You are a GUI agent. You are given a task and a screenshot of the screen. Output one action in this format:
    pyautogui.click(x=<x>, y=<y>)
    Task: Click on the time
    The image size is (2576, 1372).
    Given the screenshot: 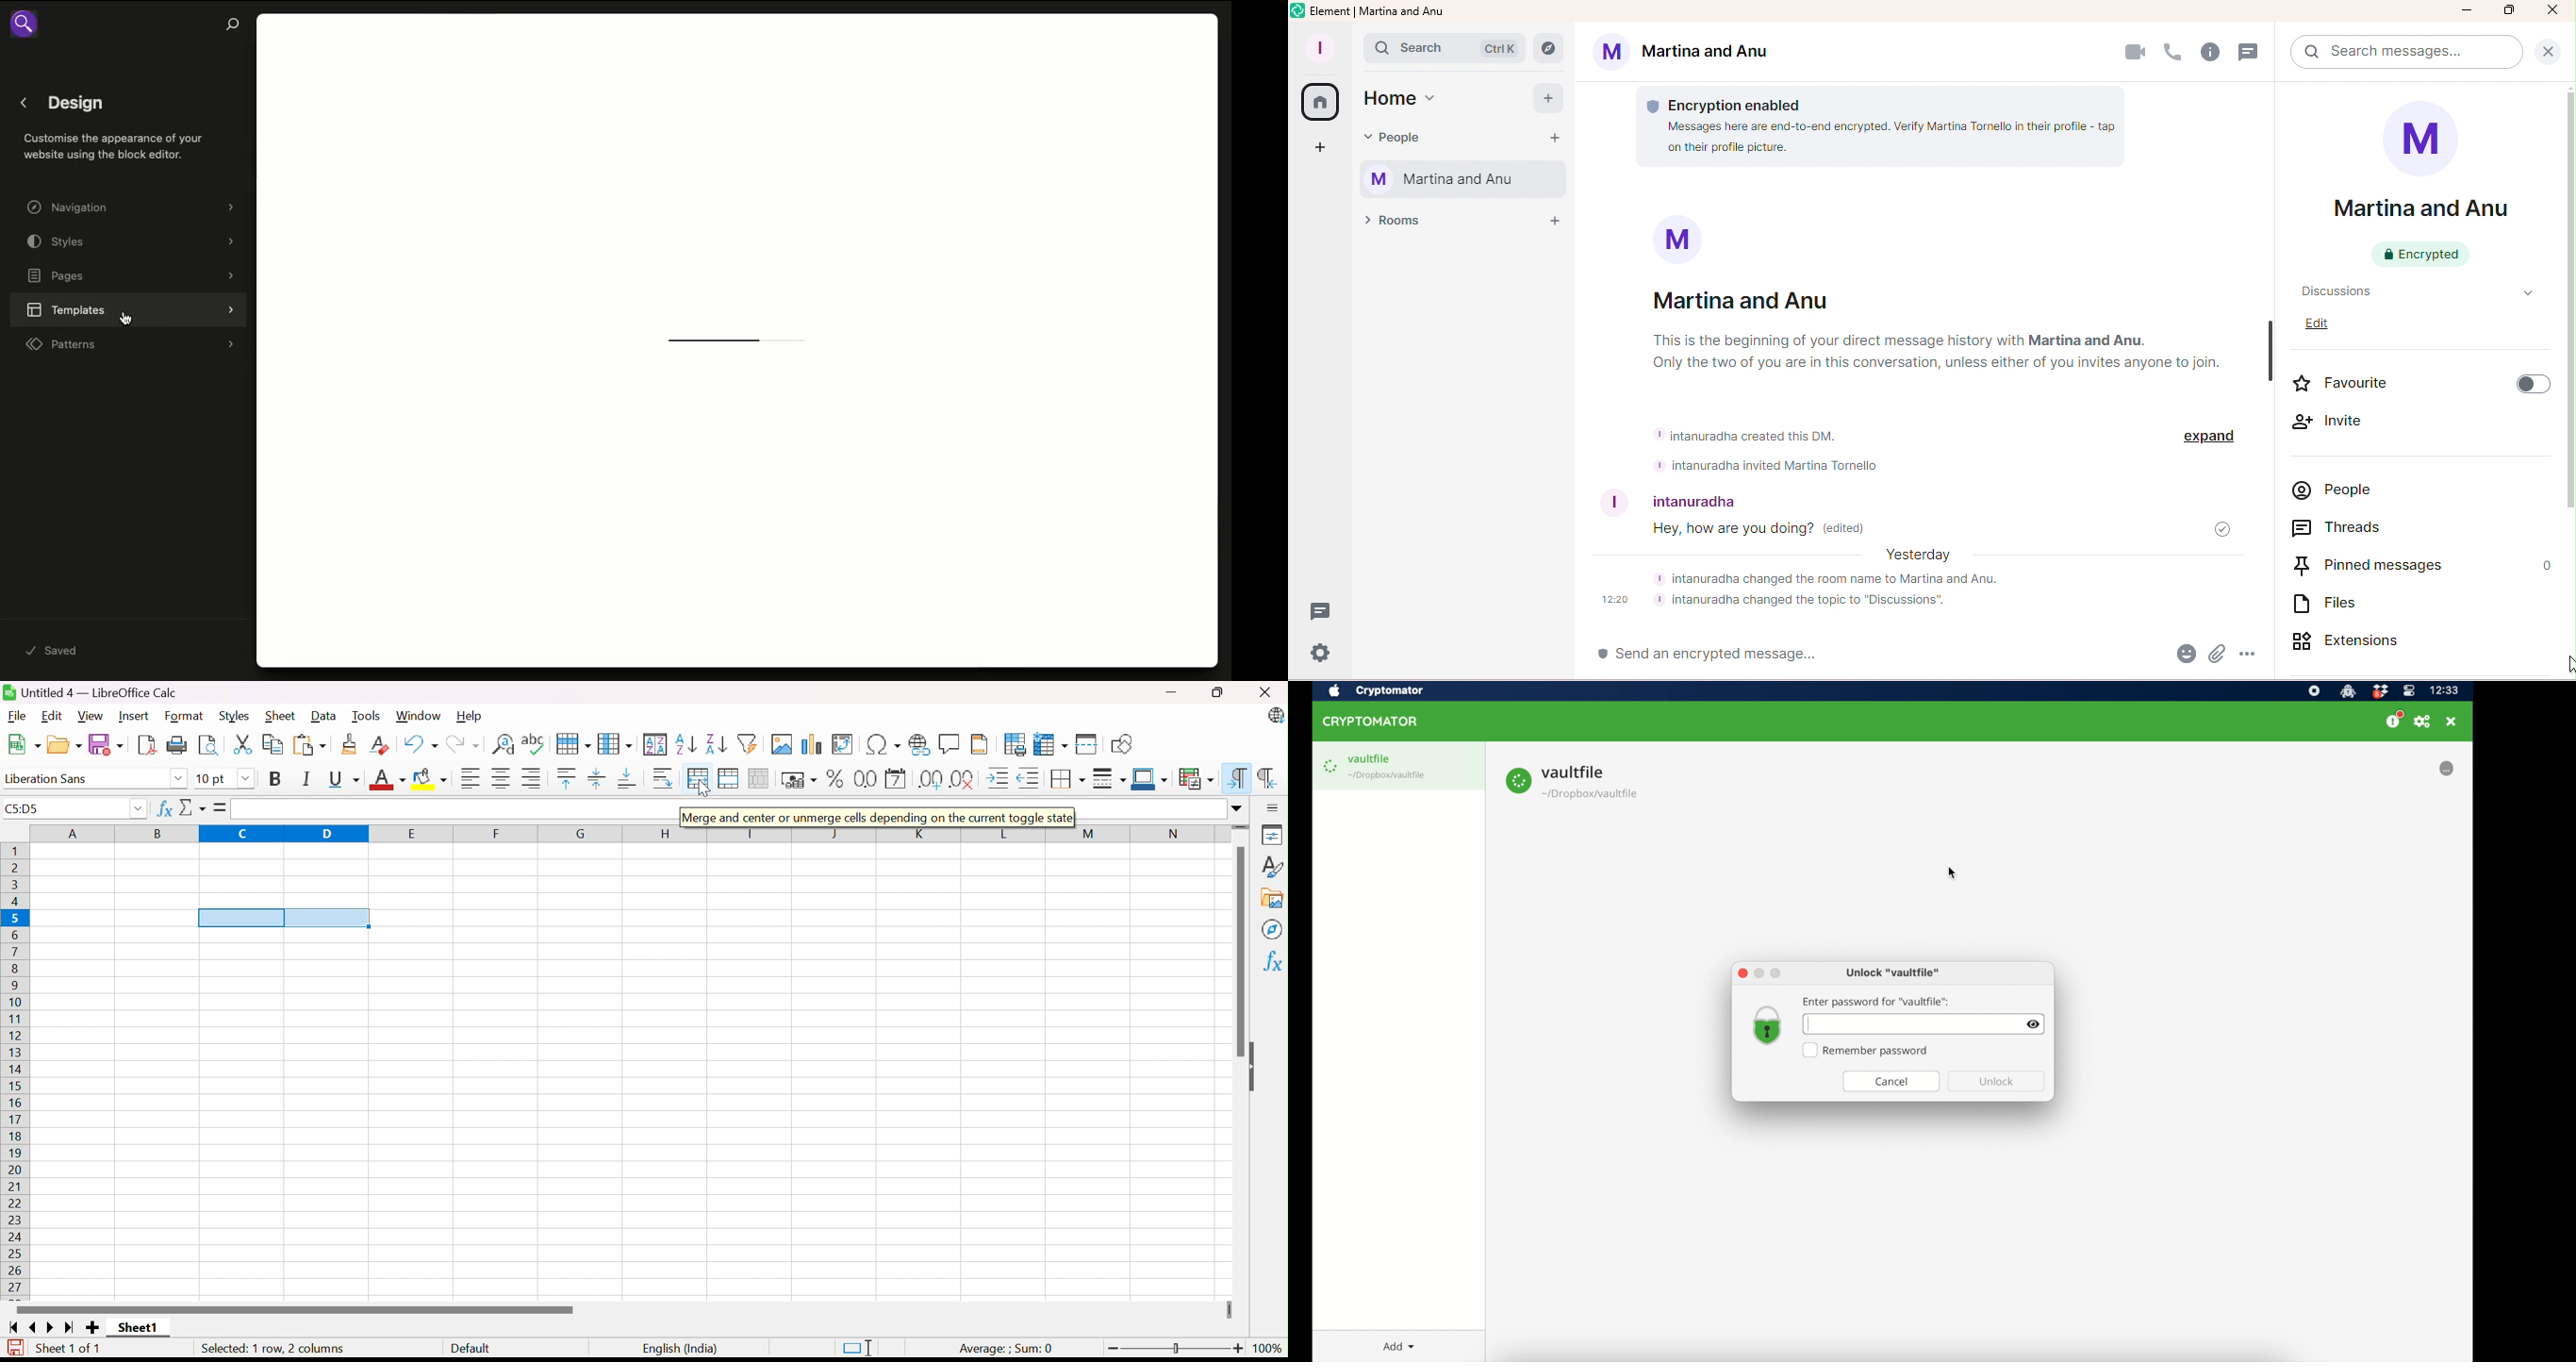 What is the action you would take?
    pyautogui.click(x=2446, y=690)
    